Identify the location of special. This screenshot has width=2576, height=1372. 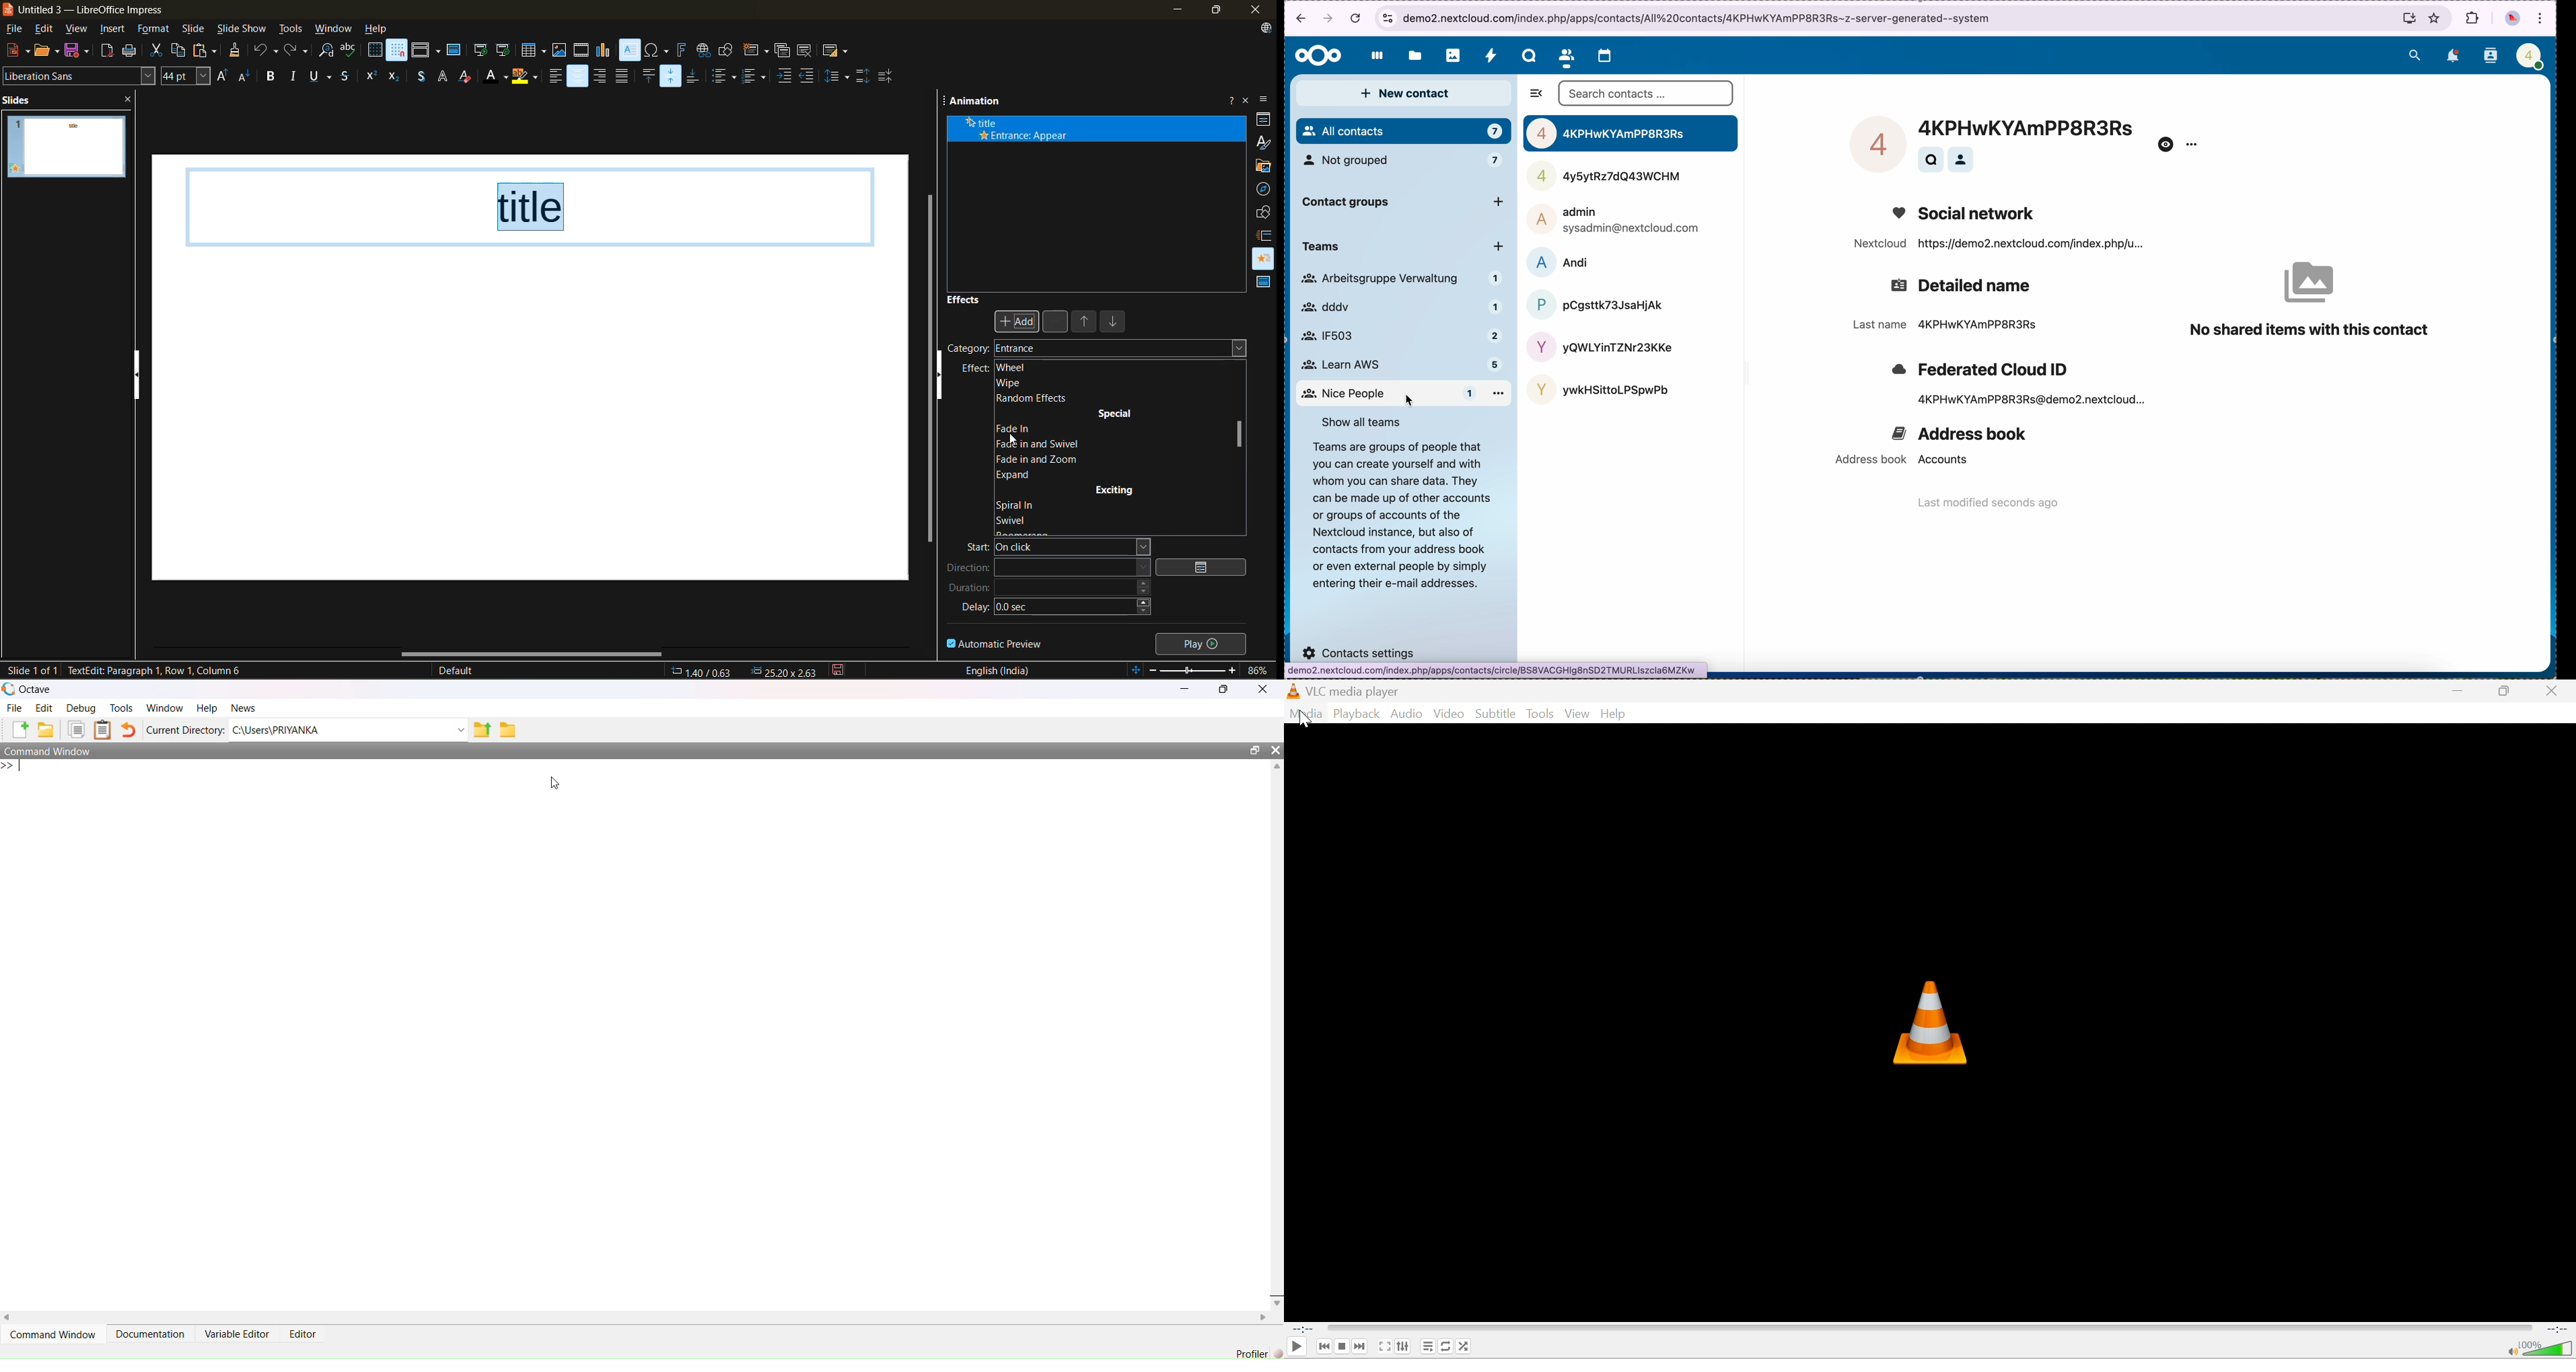
(1114, 415).